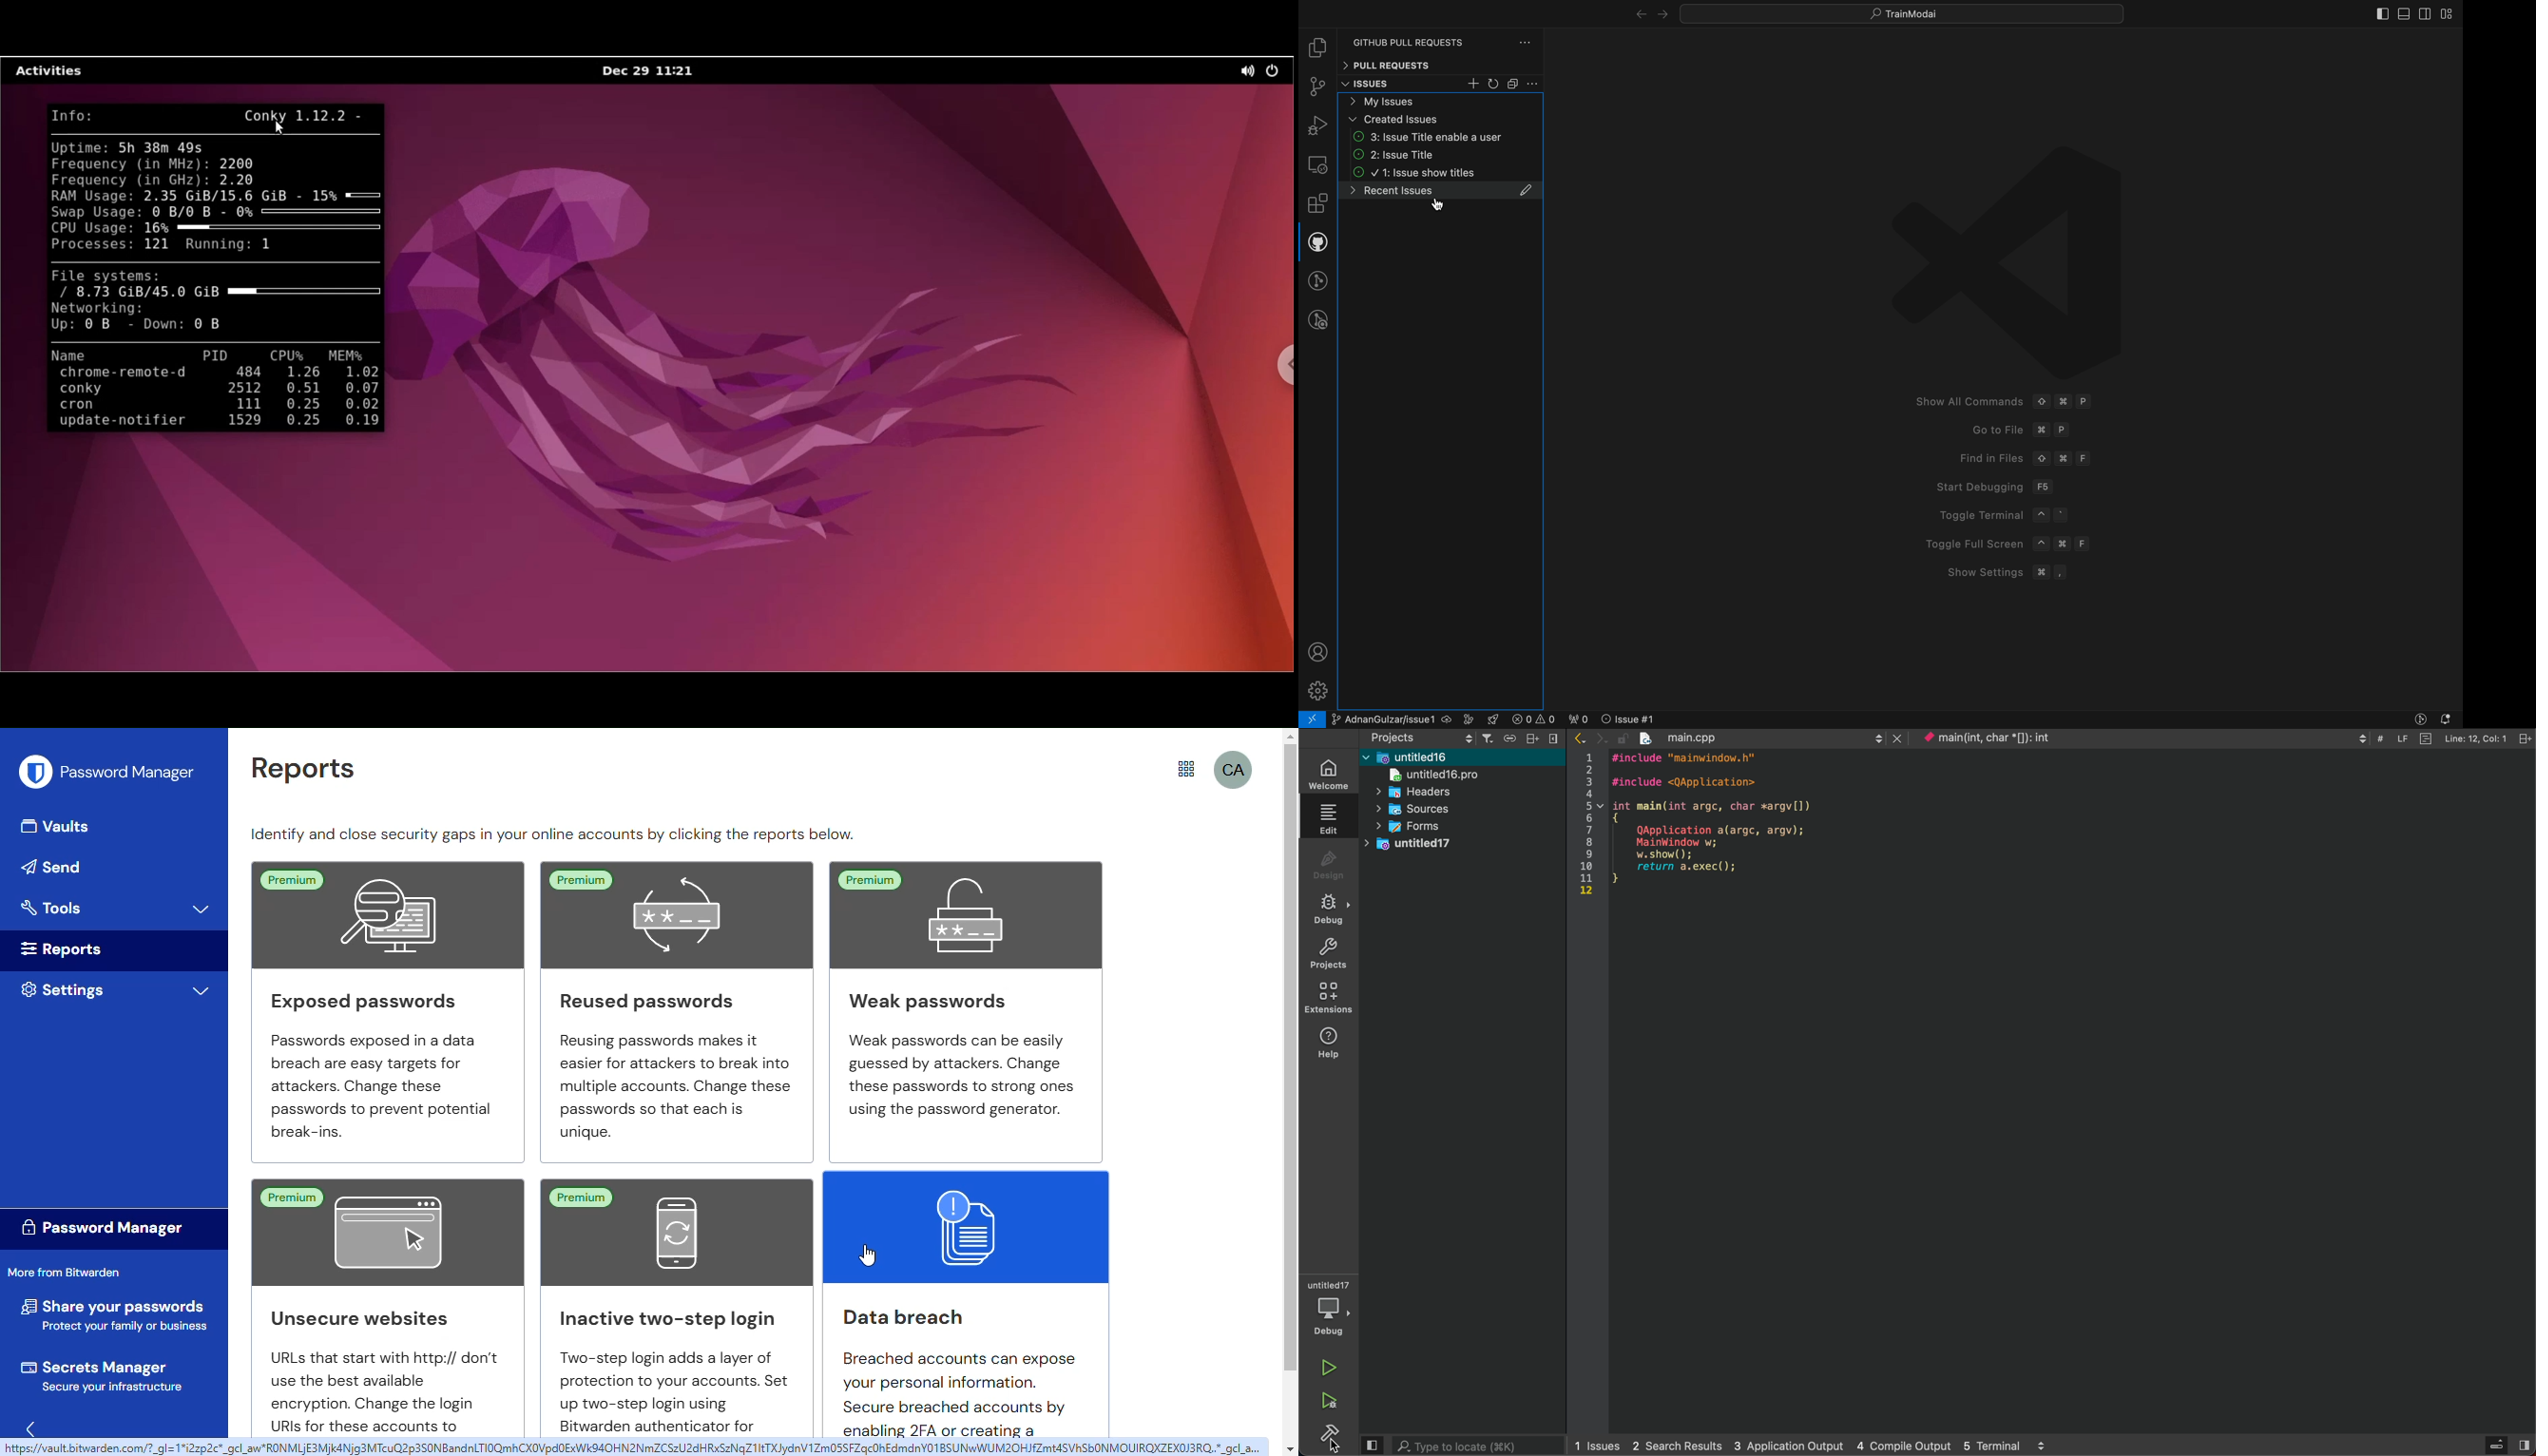  I want to click on reports, so click(303, 768).